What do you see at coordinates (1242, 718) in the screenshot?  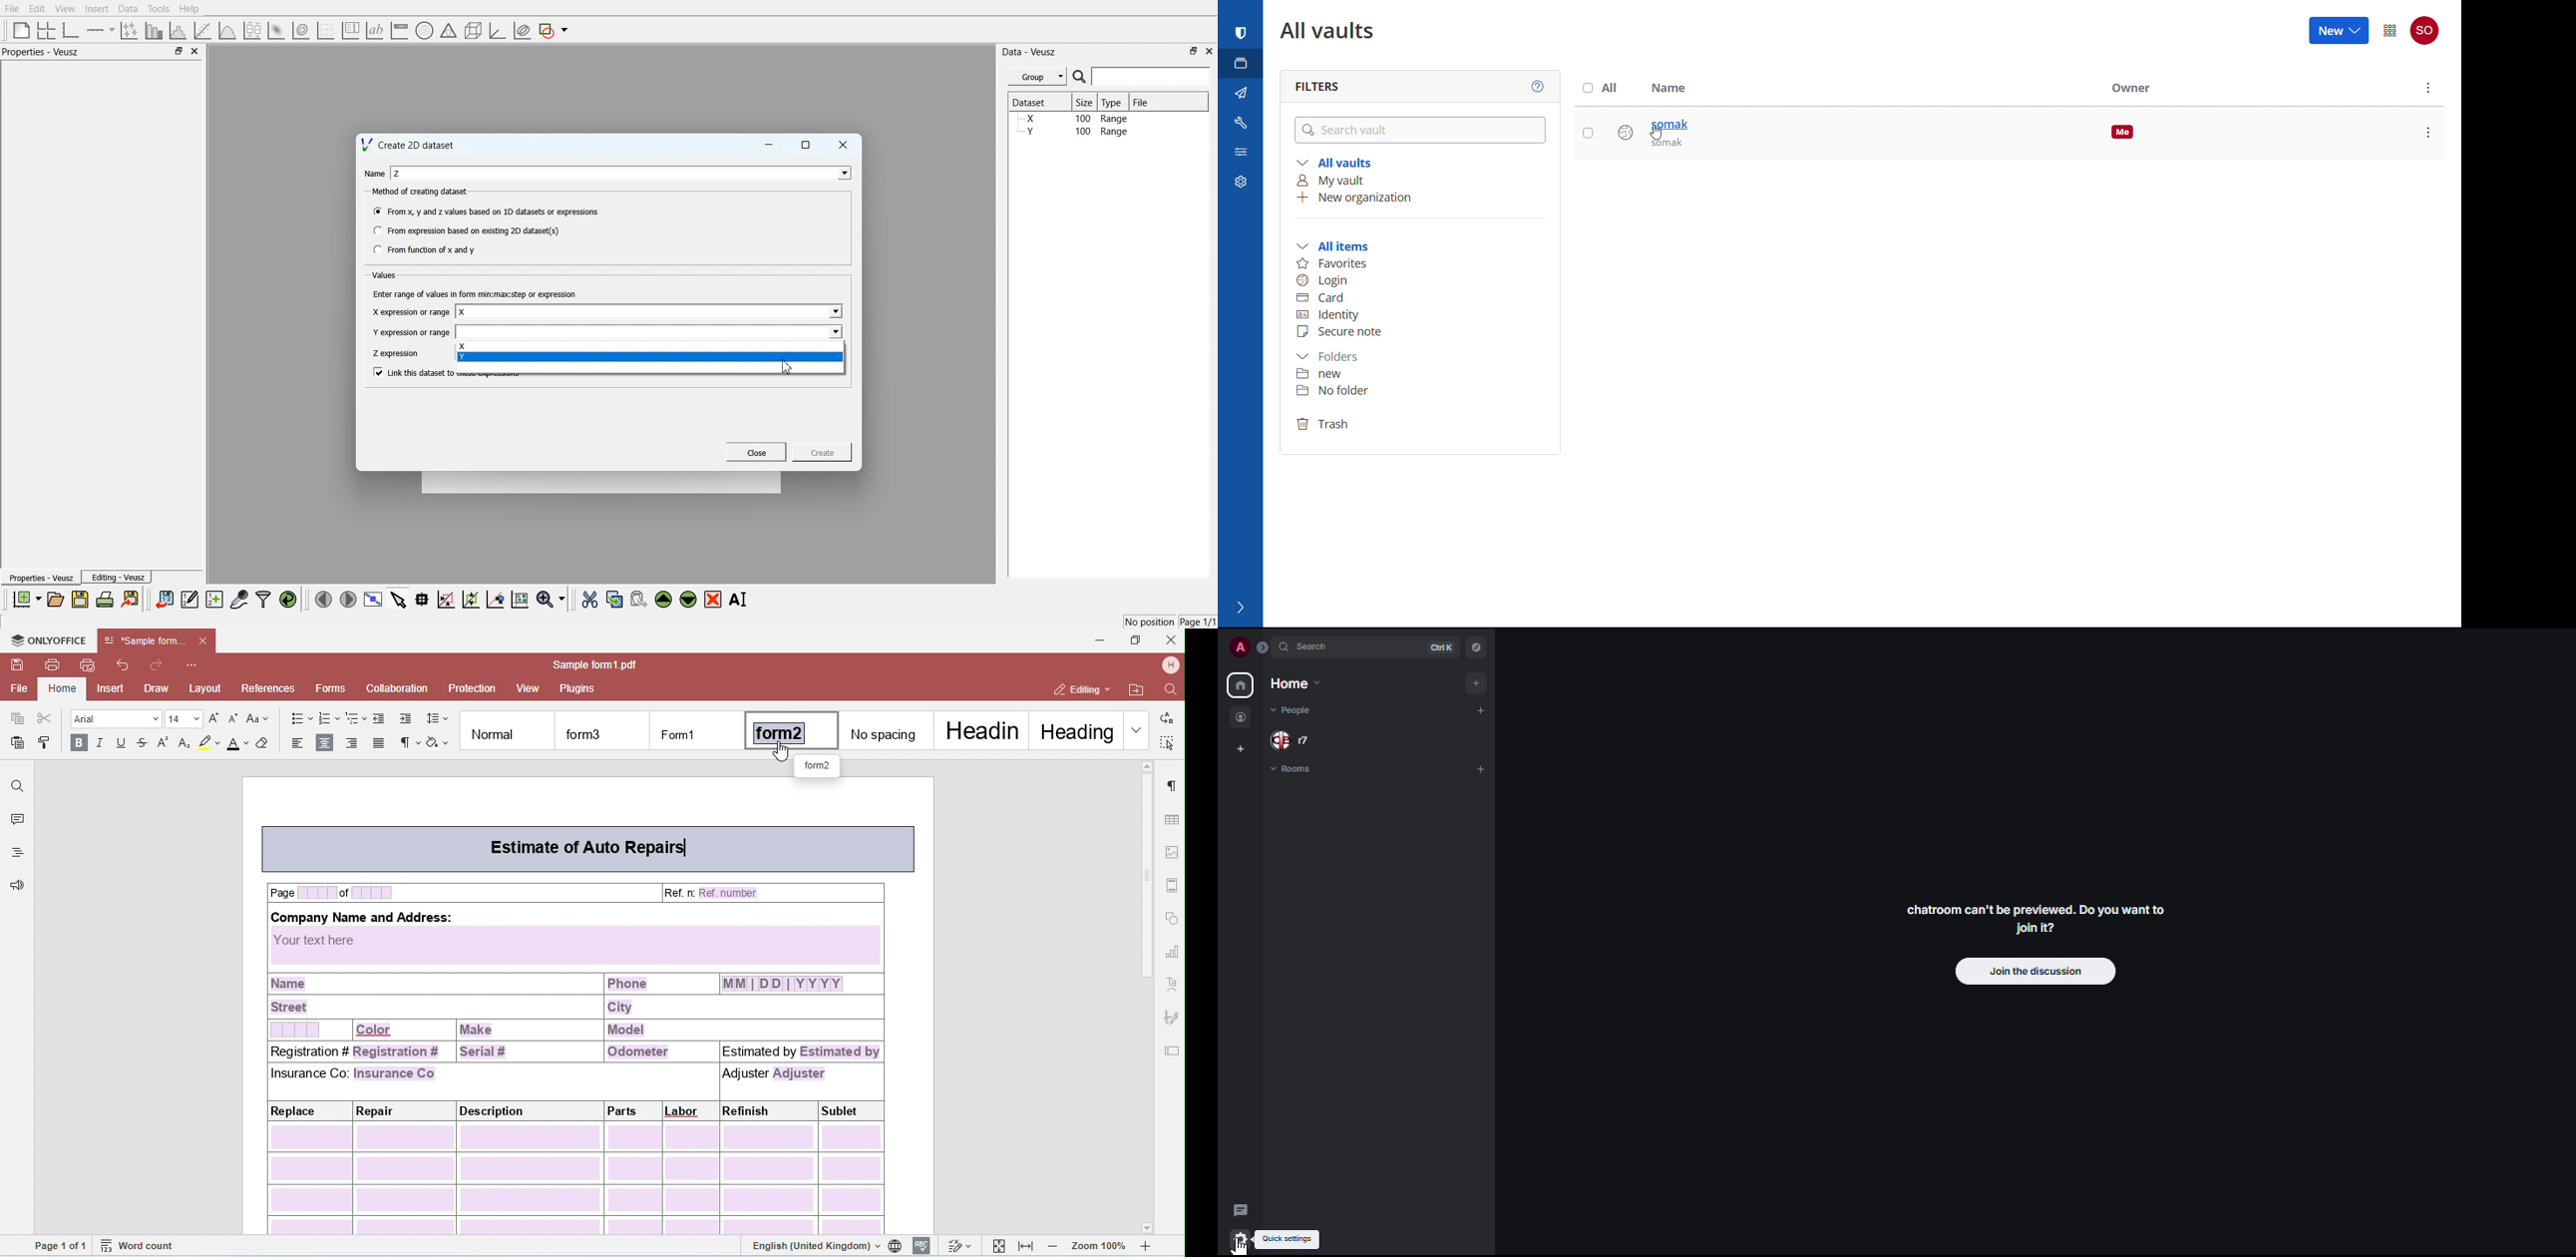 I see `people` at bounding box center [1242, 718].